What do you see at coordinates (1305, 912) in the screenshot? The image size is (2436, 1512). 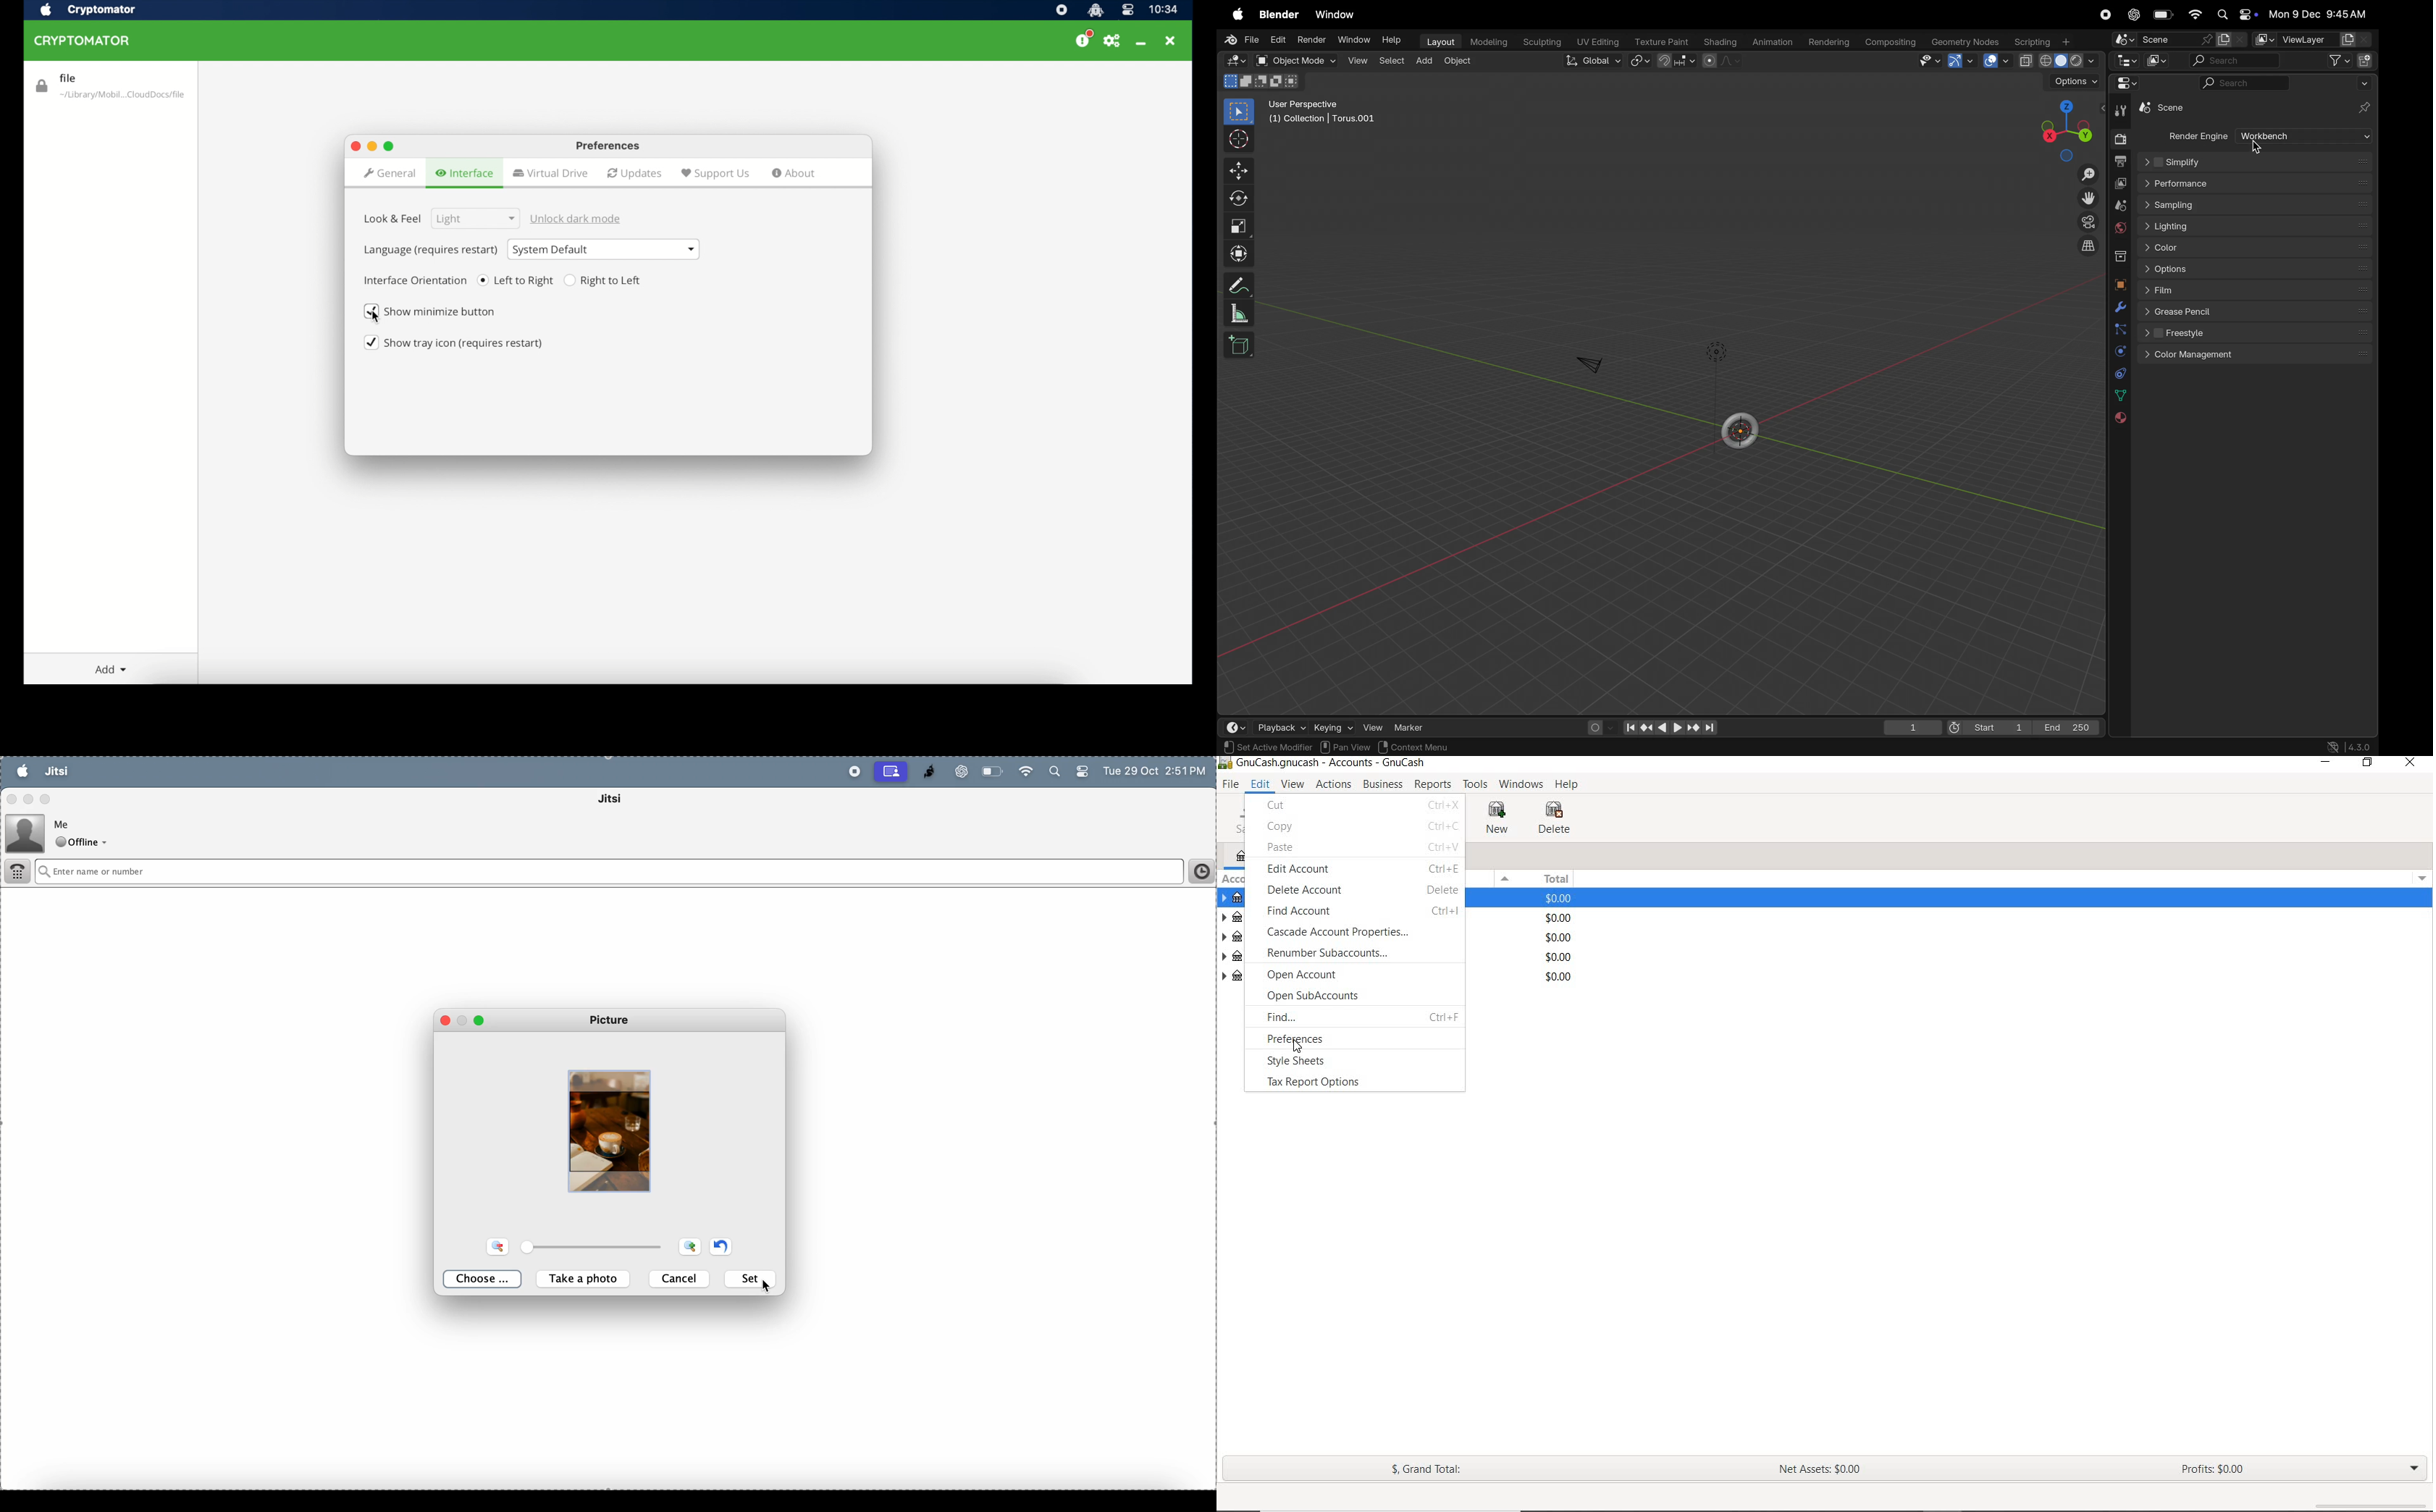 I see `FIND ACCOUNT` at bounding box center [1305, 912].